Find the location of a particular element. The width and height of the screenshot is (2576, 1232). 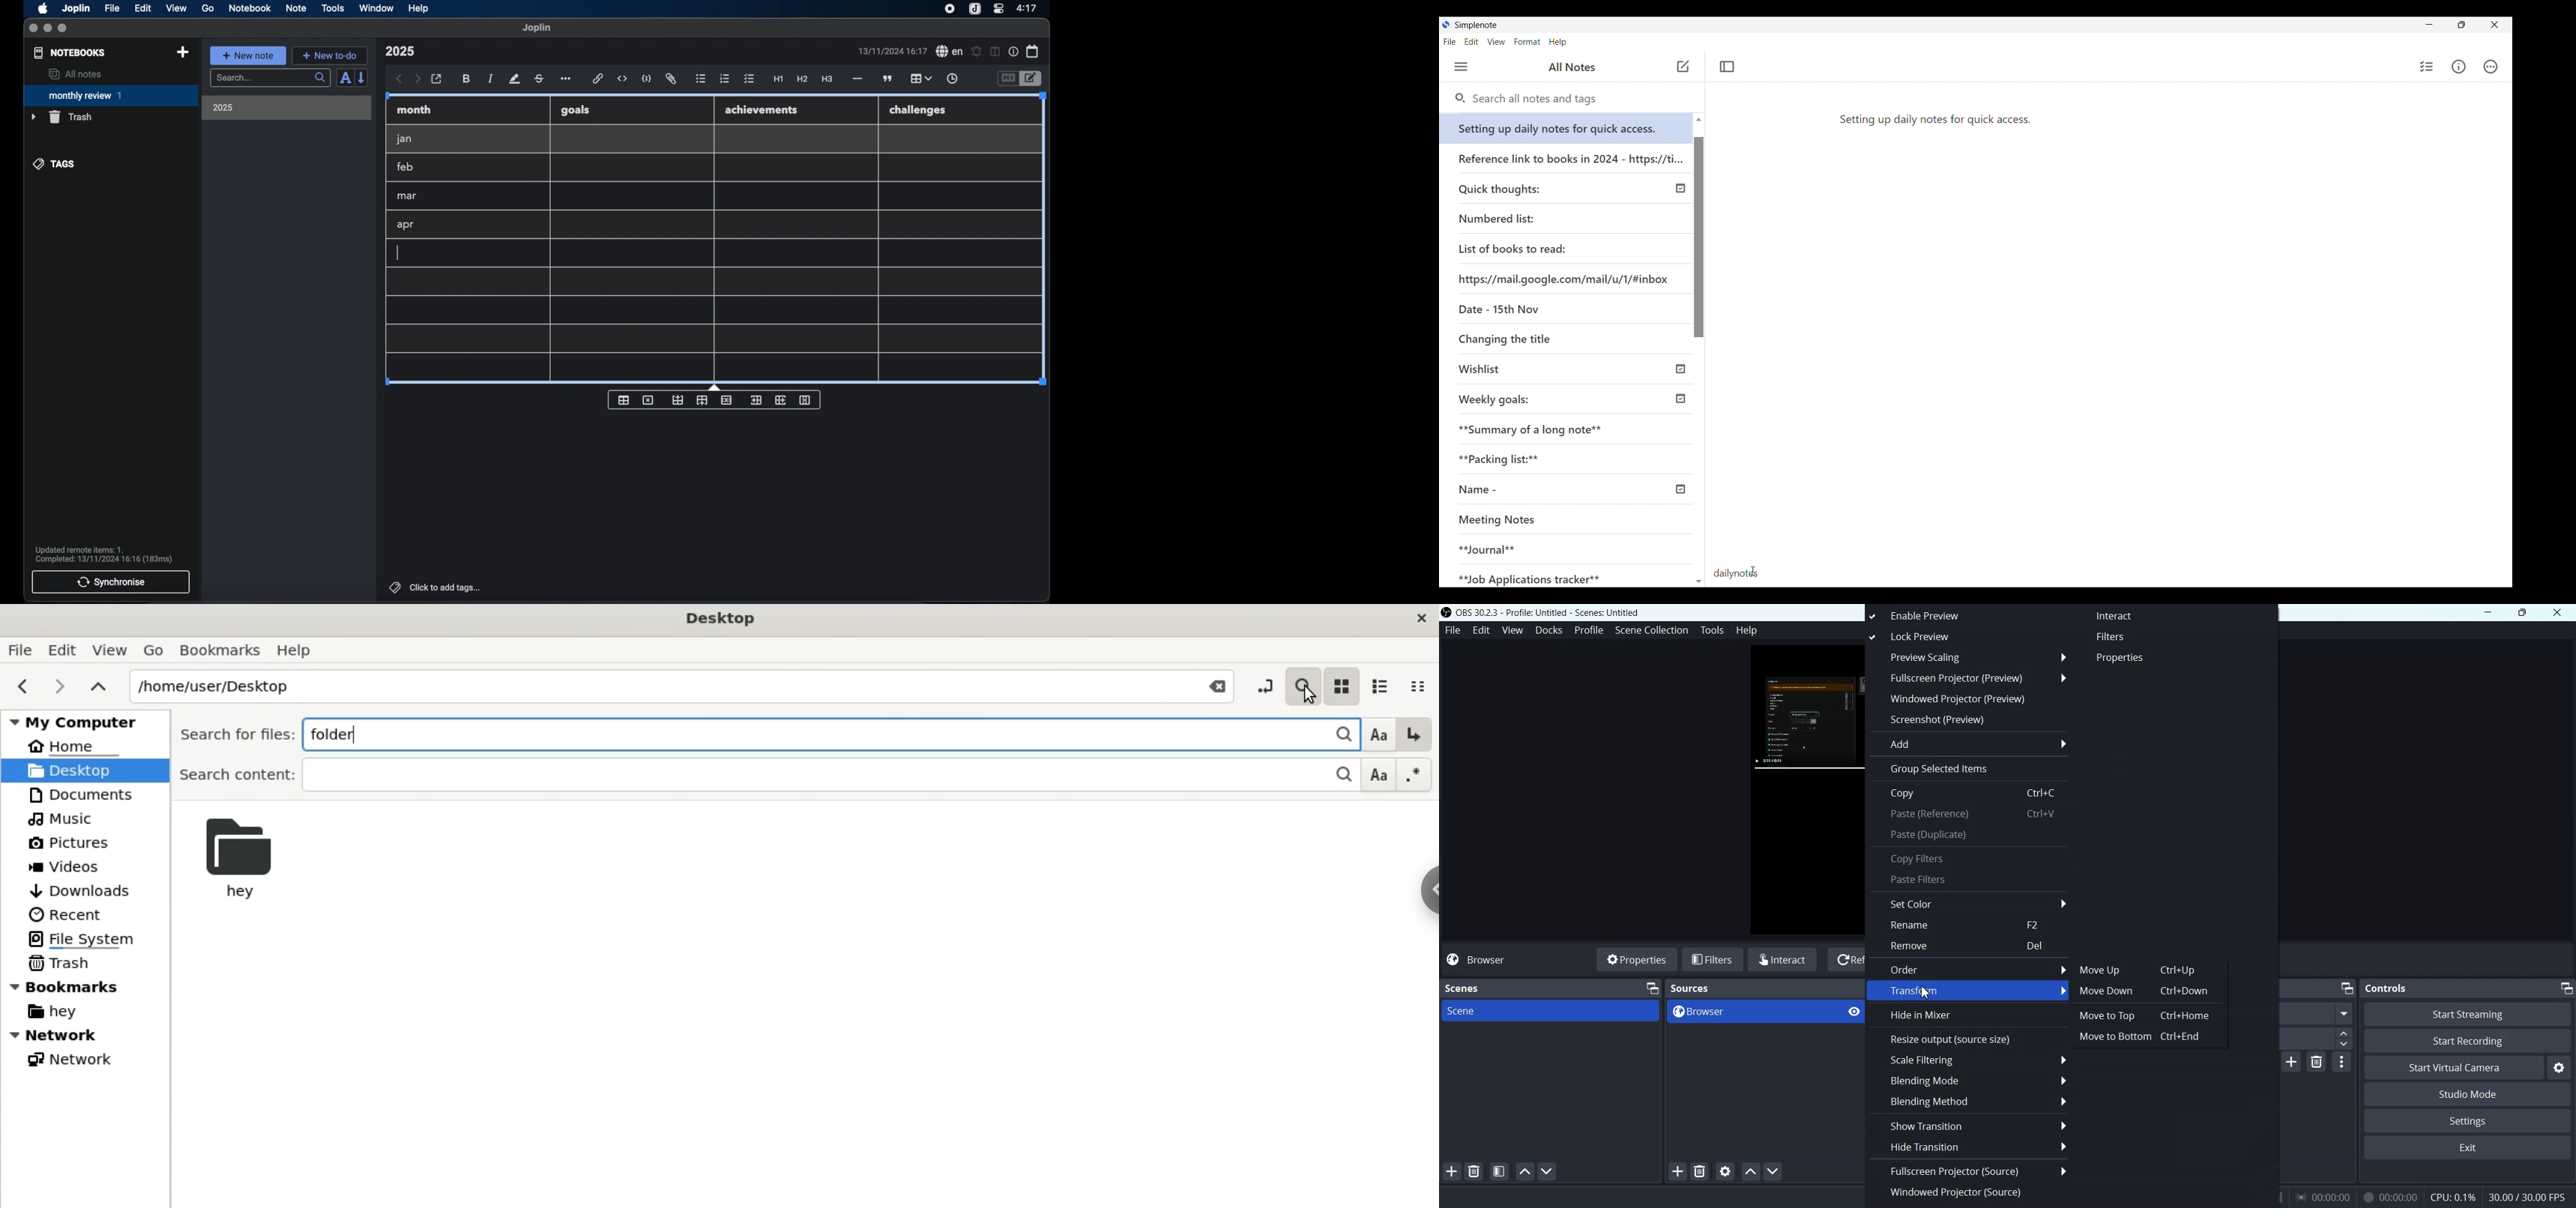

Toggle focus mode is located at coordinates (1728, 67).